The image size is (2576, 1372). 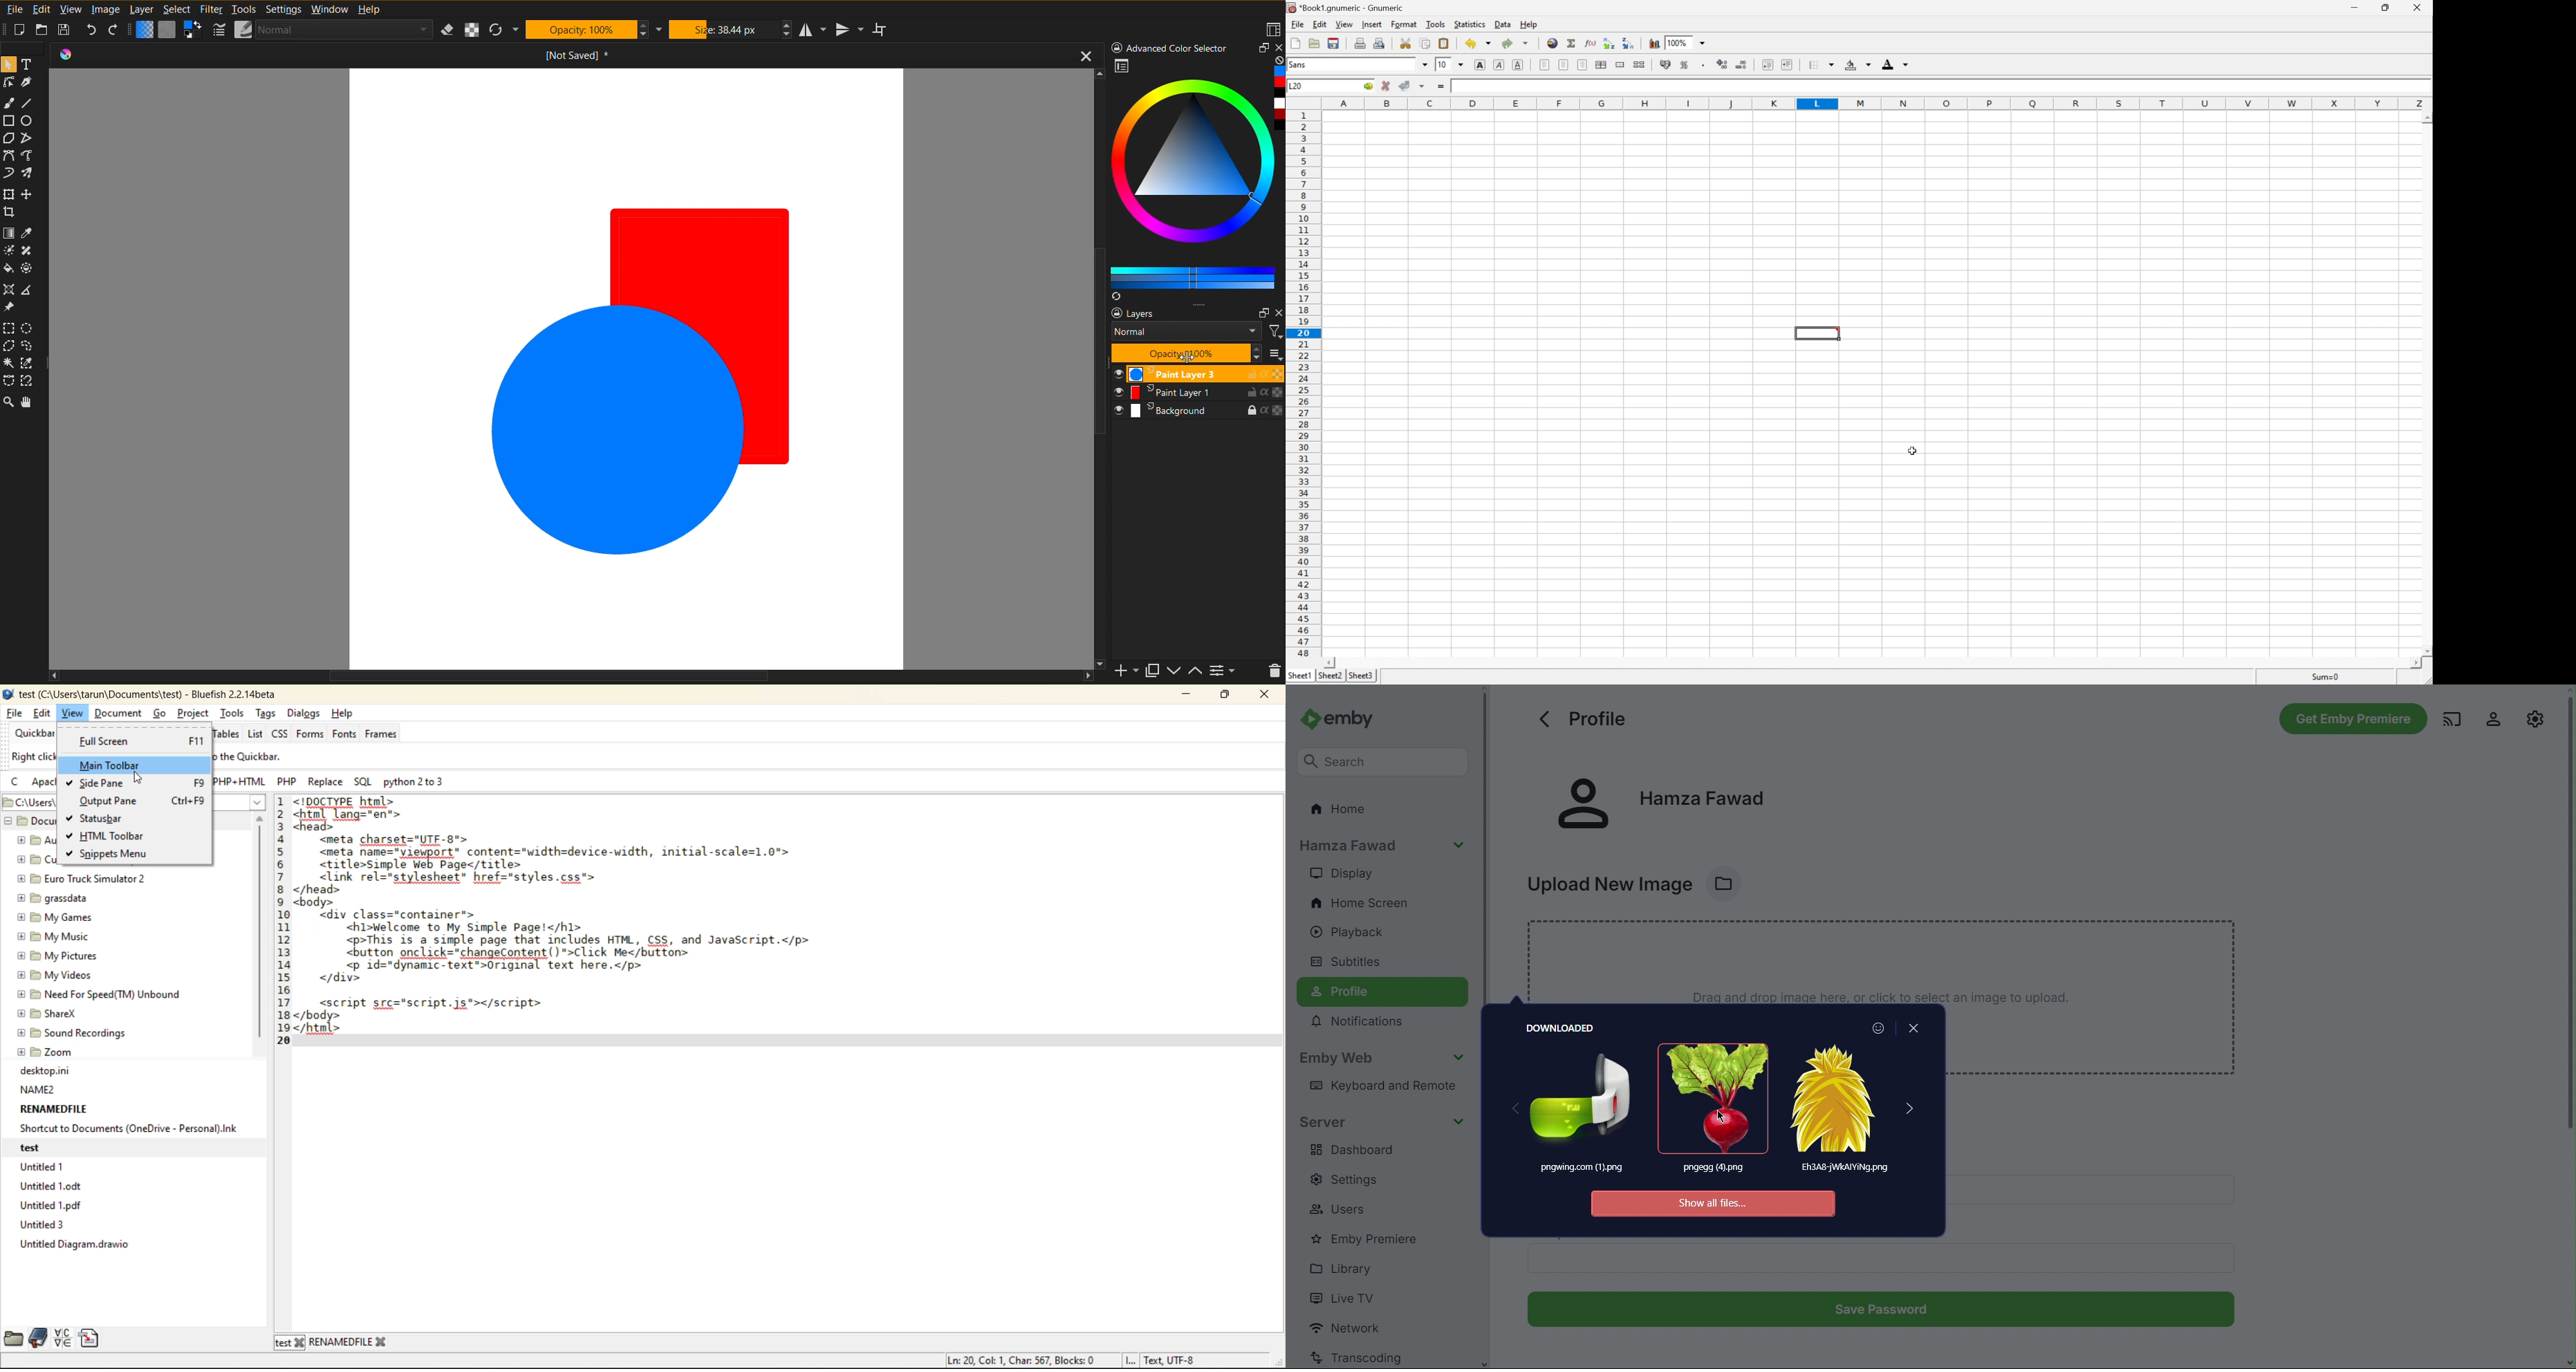 What do you see at coordinates (257, 735) in the screenshot?
I see `list` at bounding box center [257, 735].